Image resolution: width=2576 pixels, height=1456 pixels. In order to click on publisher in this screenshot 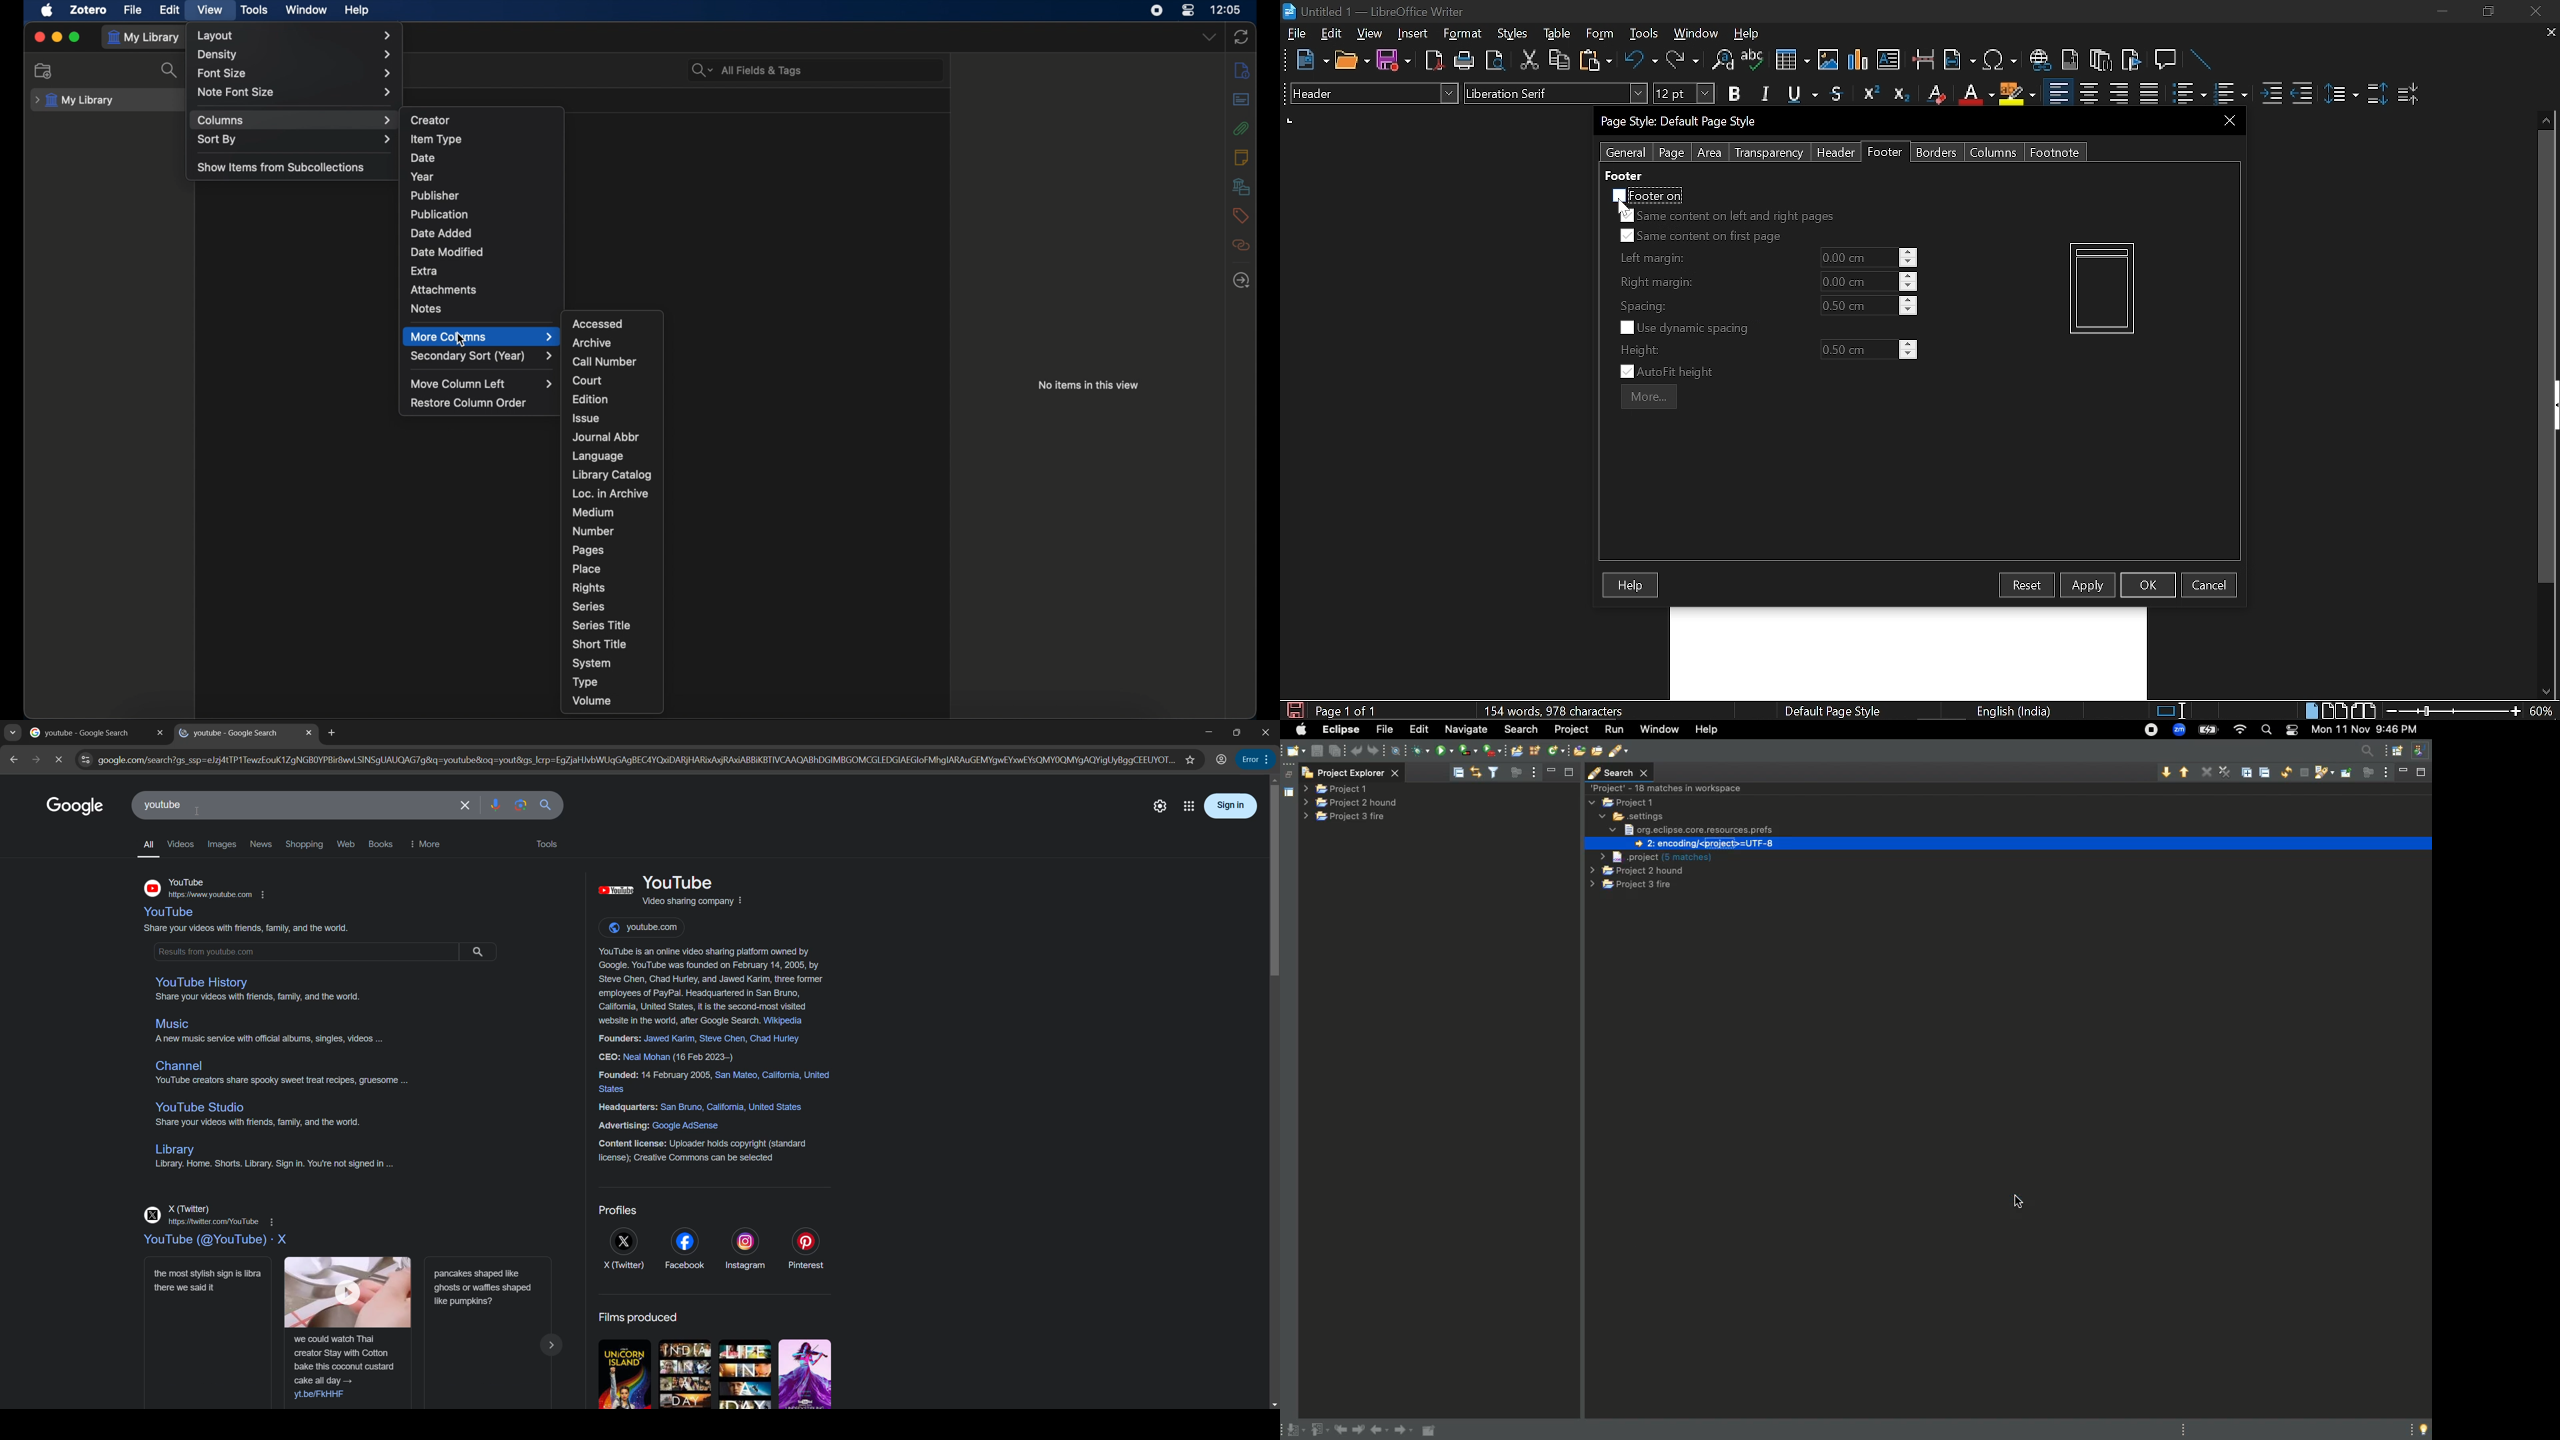, I will do `click(436, 195)`.